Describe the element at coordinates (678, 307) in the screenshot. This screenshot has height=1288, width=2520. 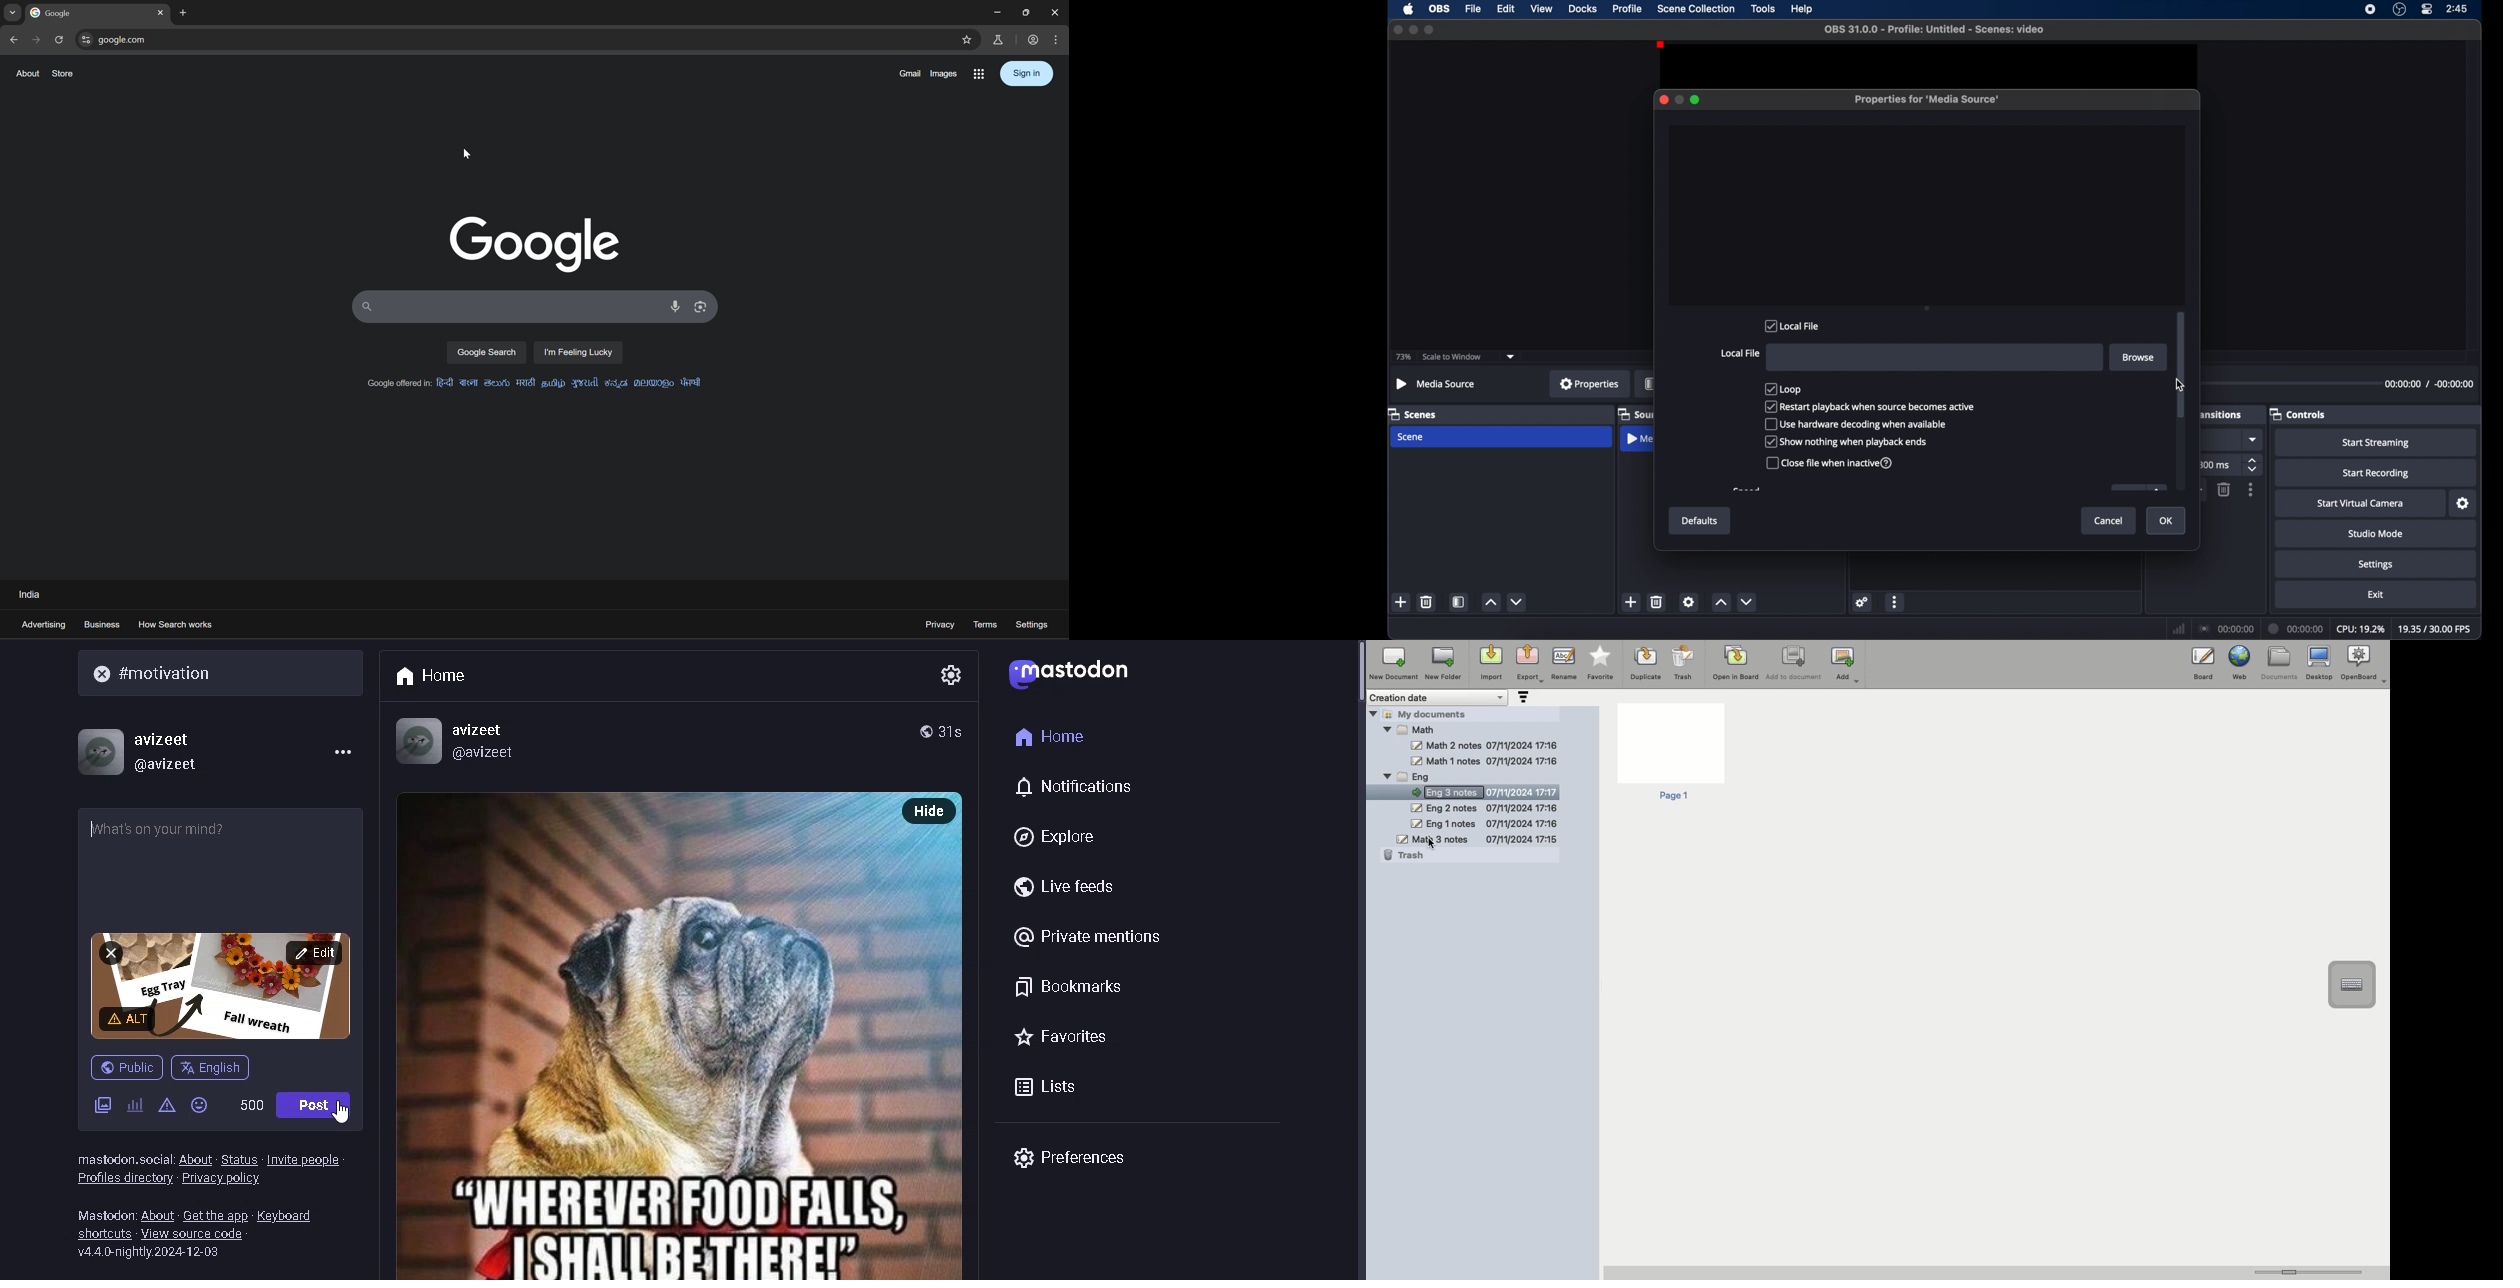
I see `Mic ` at that location.